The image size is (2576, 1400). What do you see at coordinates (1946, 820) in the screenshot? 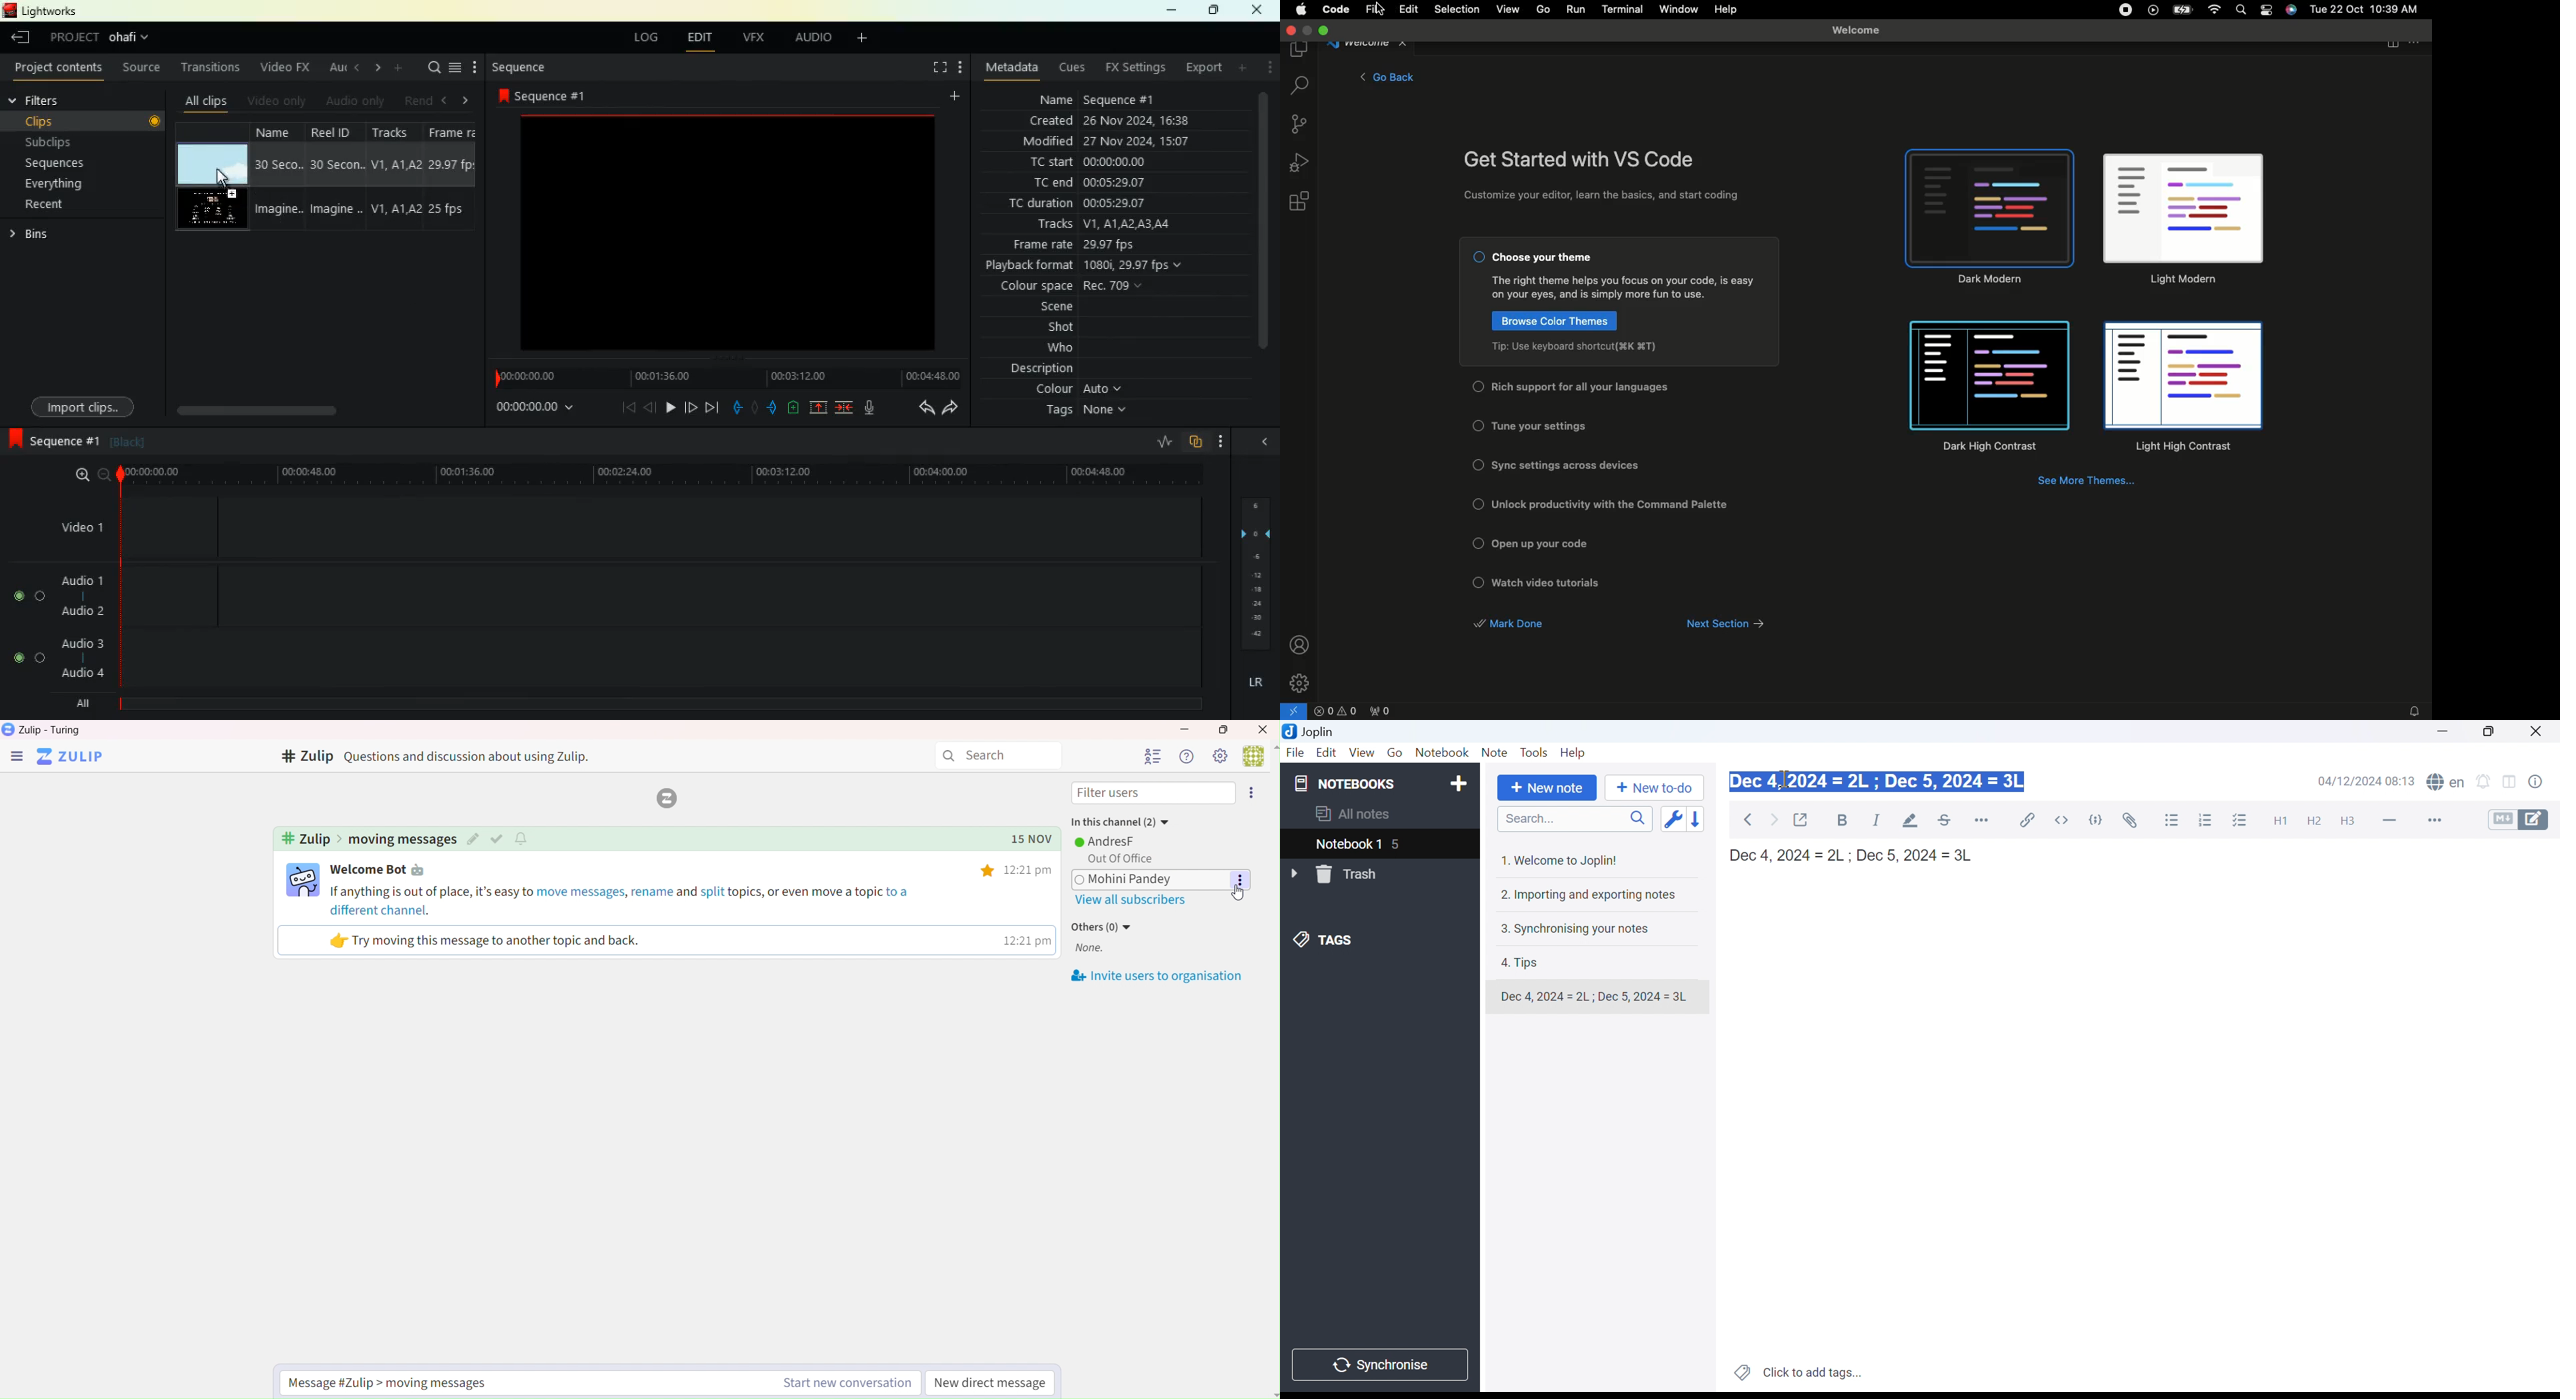
I see `Strikethrough` at bounding box center [1946, 820].